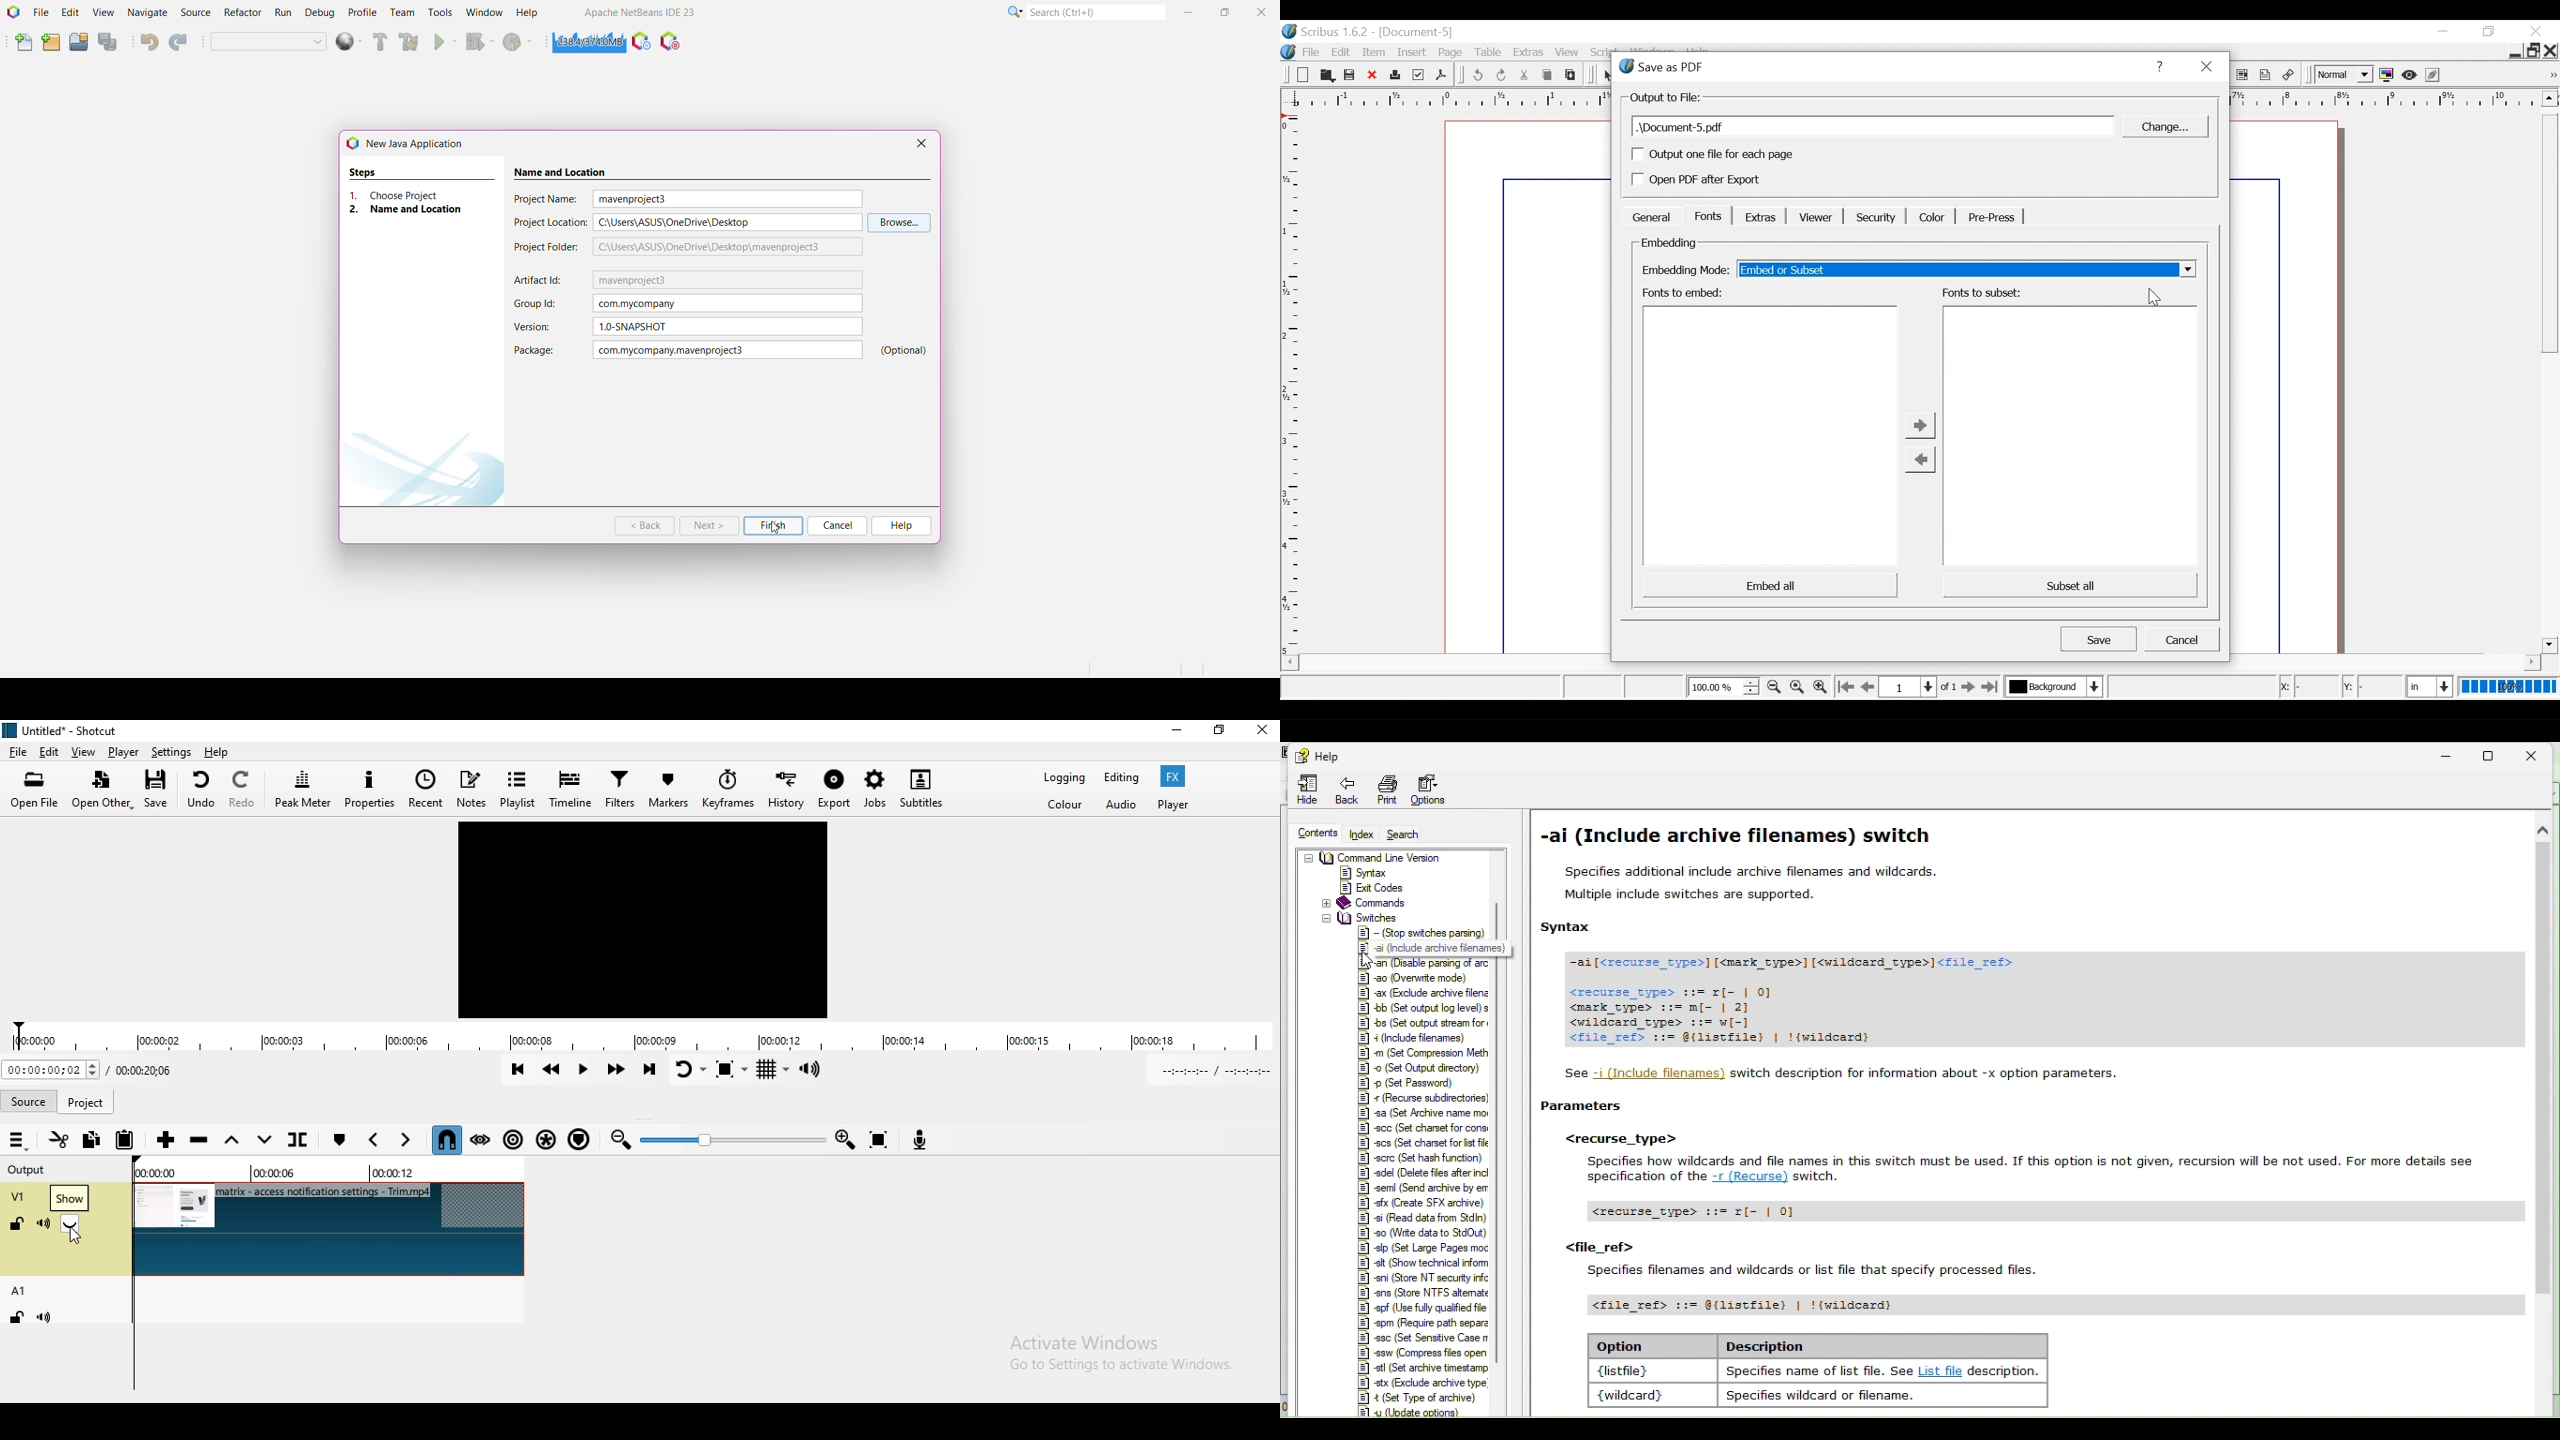 Image resolution: width=2576 pixels, height=1456 pixels. What do you see at coordinates (91, 1140) in the screenshot?
I see `Copy` at bounding box center [91, 1140].